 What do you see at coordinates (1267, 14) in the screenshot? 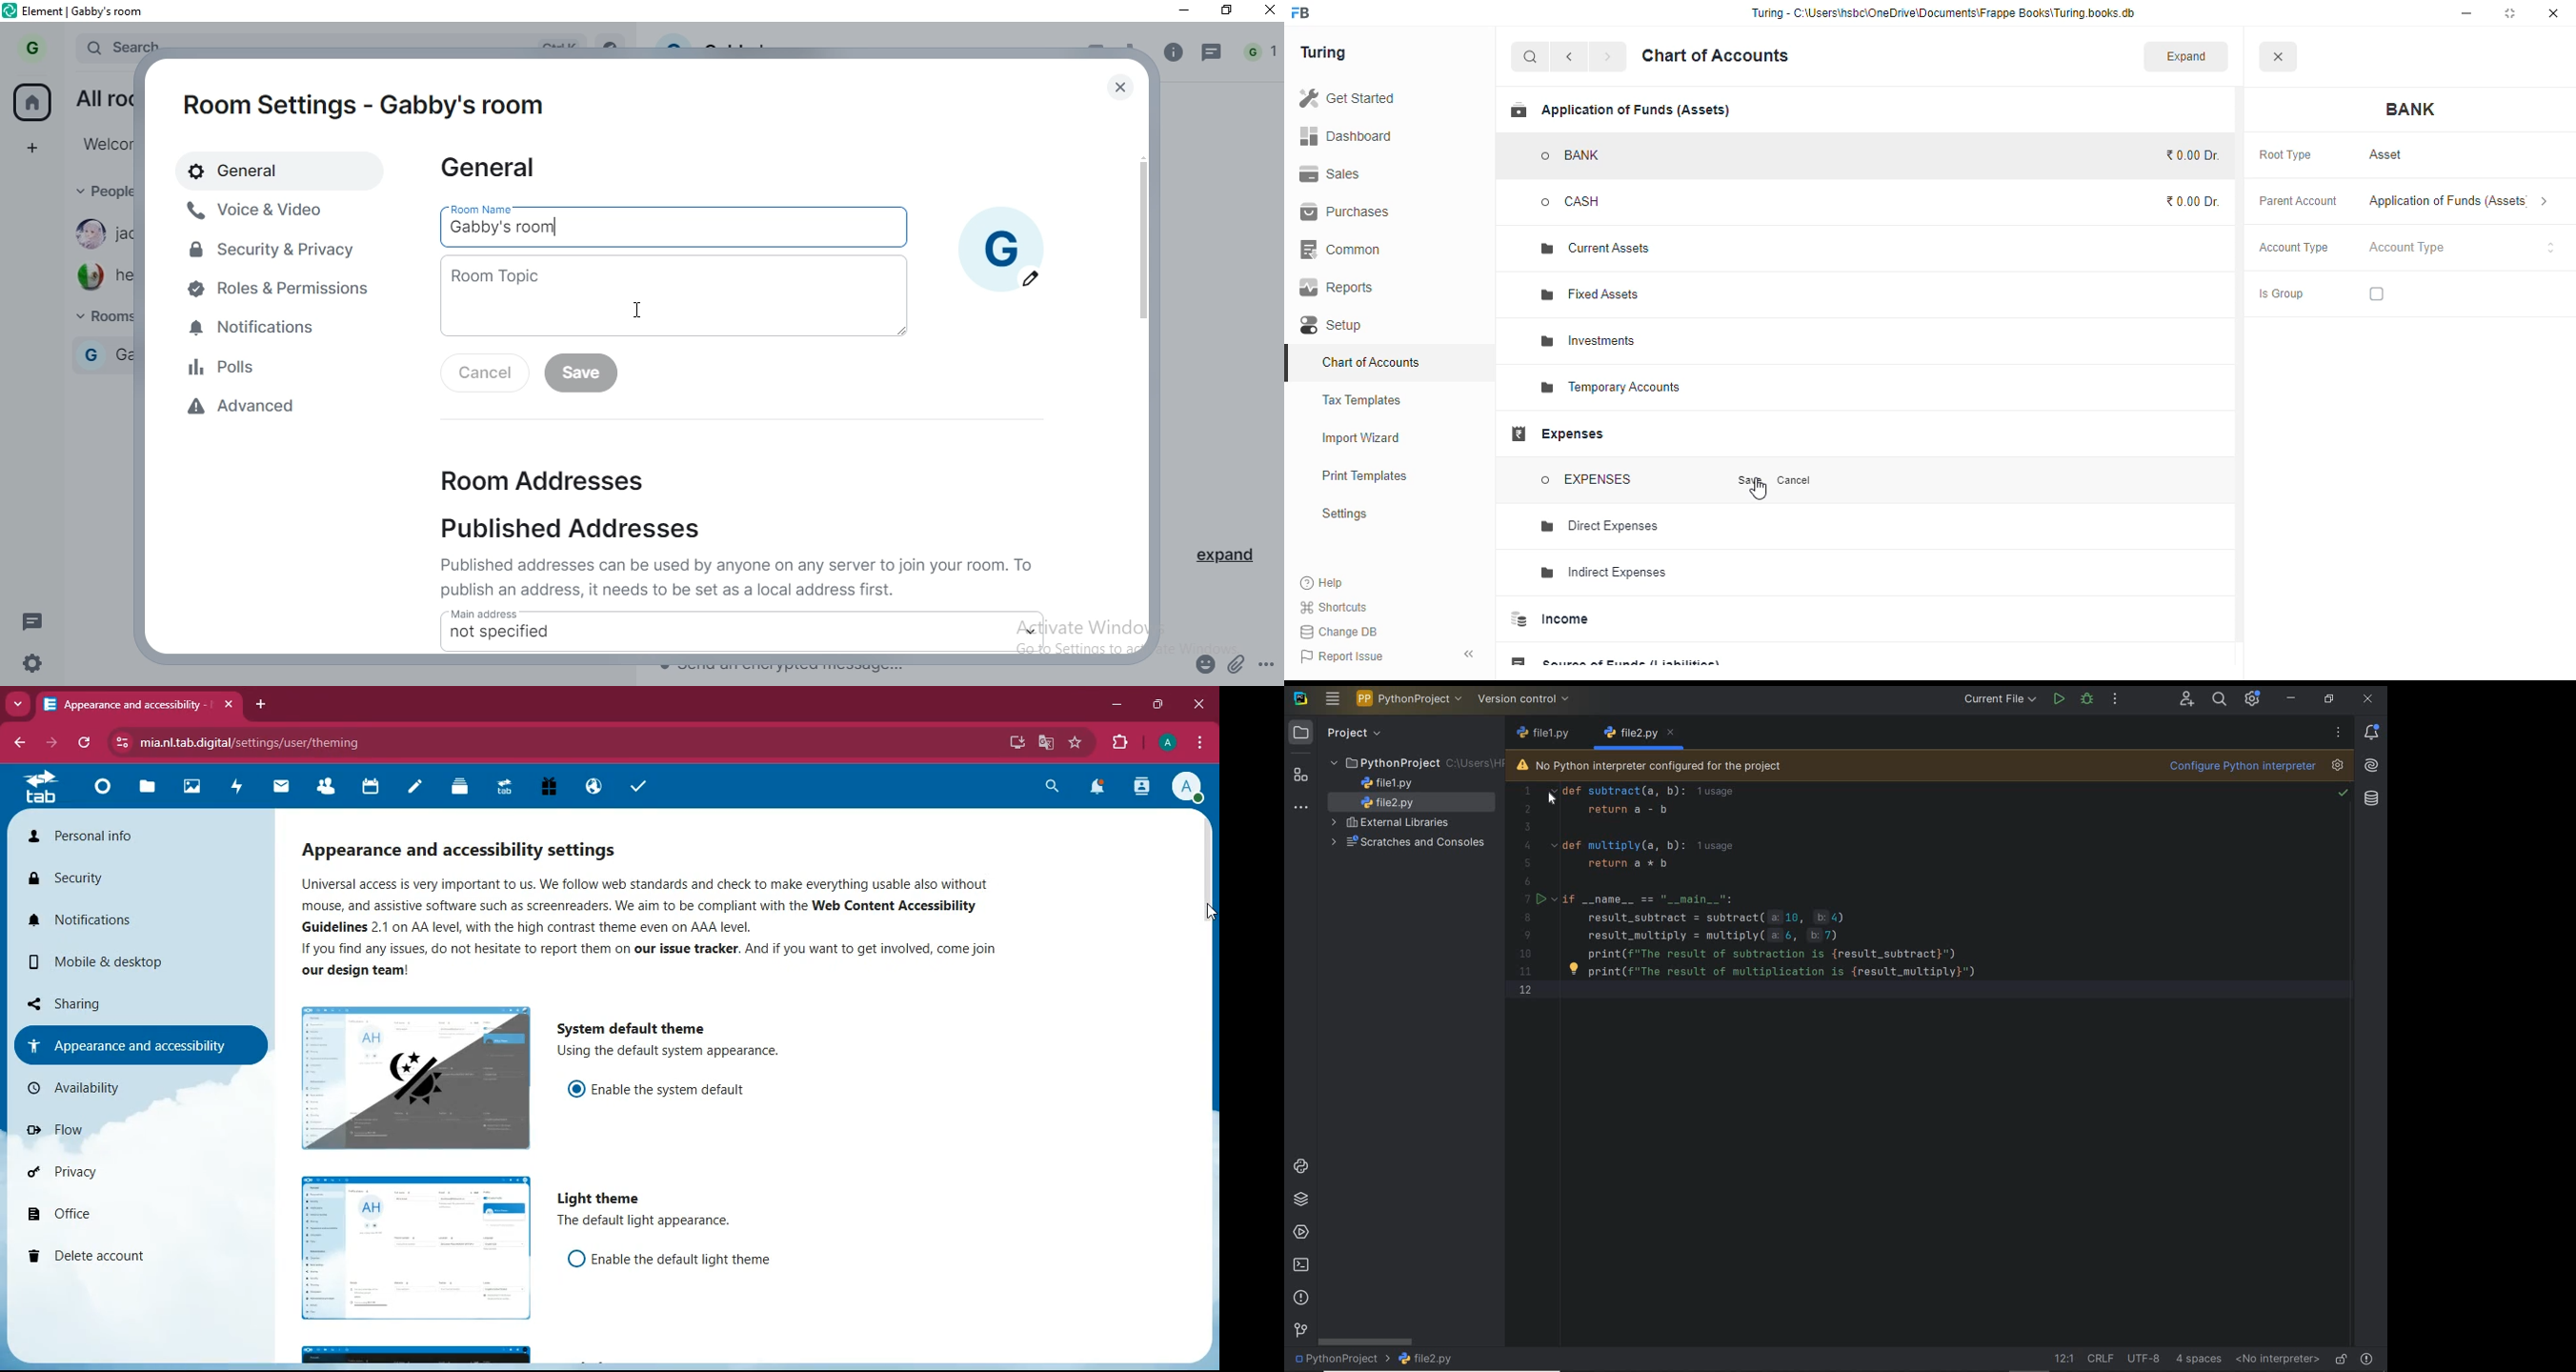
I see `close` at bounding box center [1267, 14].